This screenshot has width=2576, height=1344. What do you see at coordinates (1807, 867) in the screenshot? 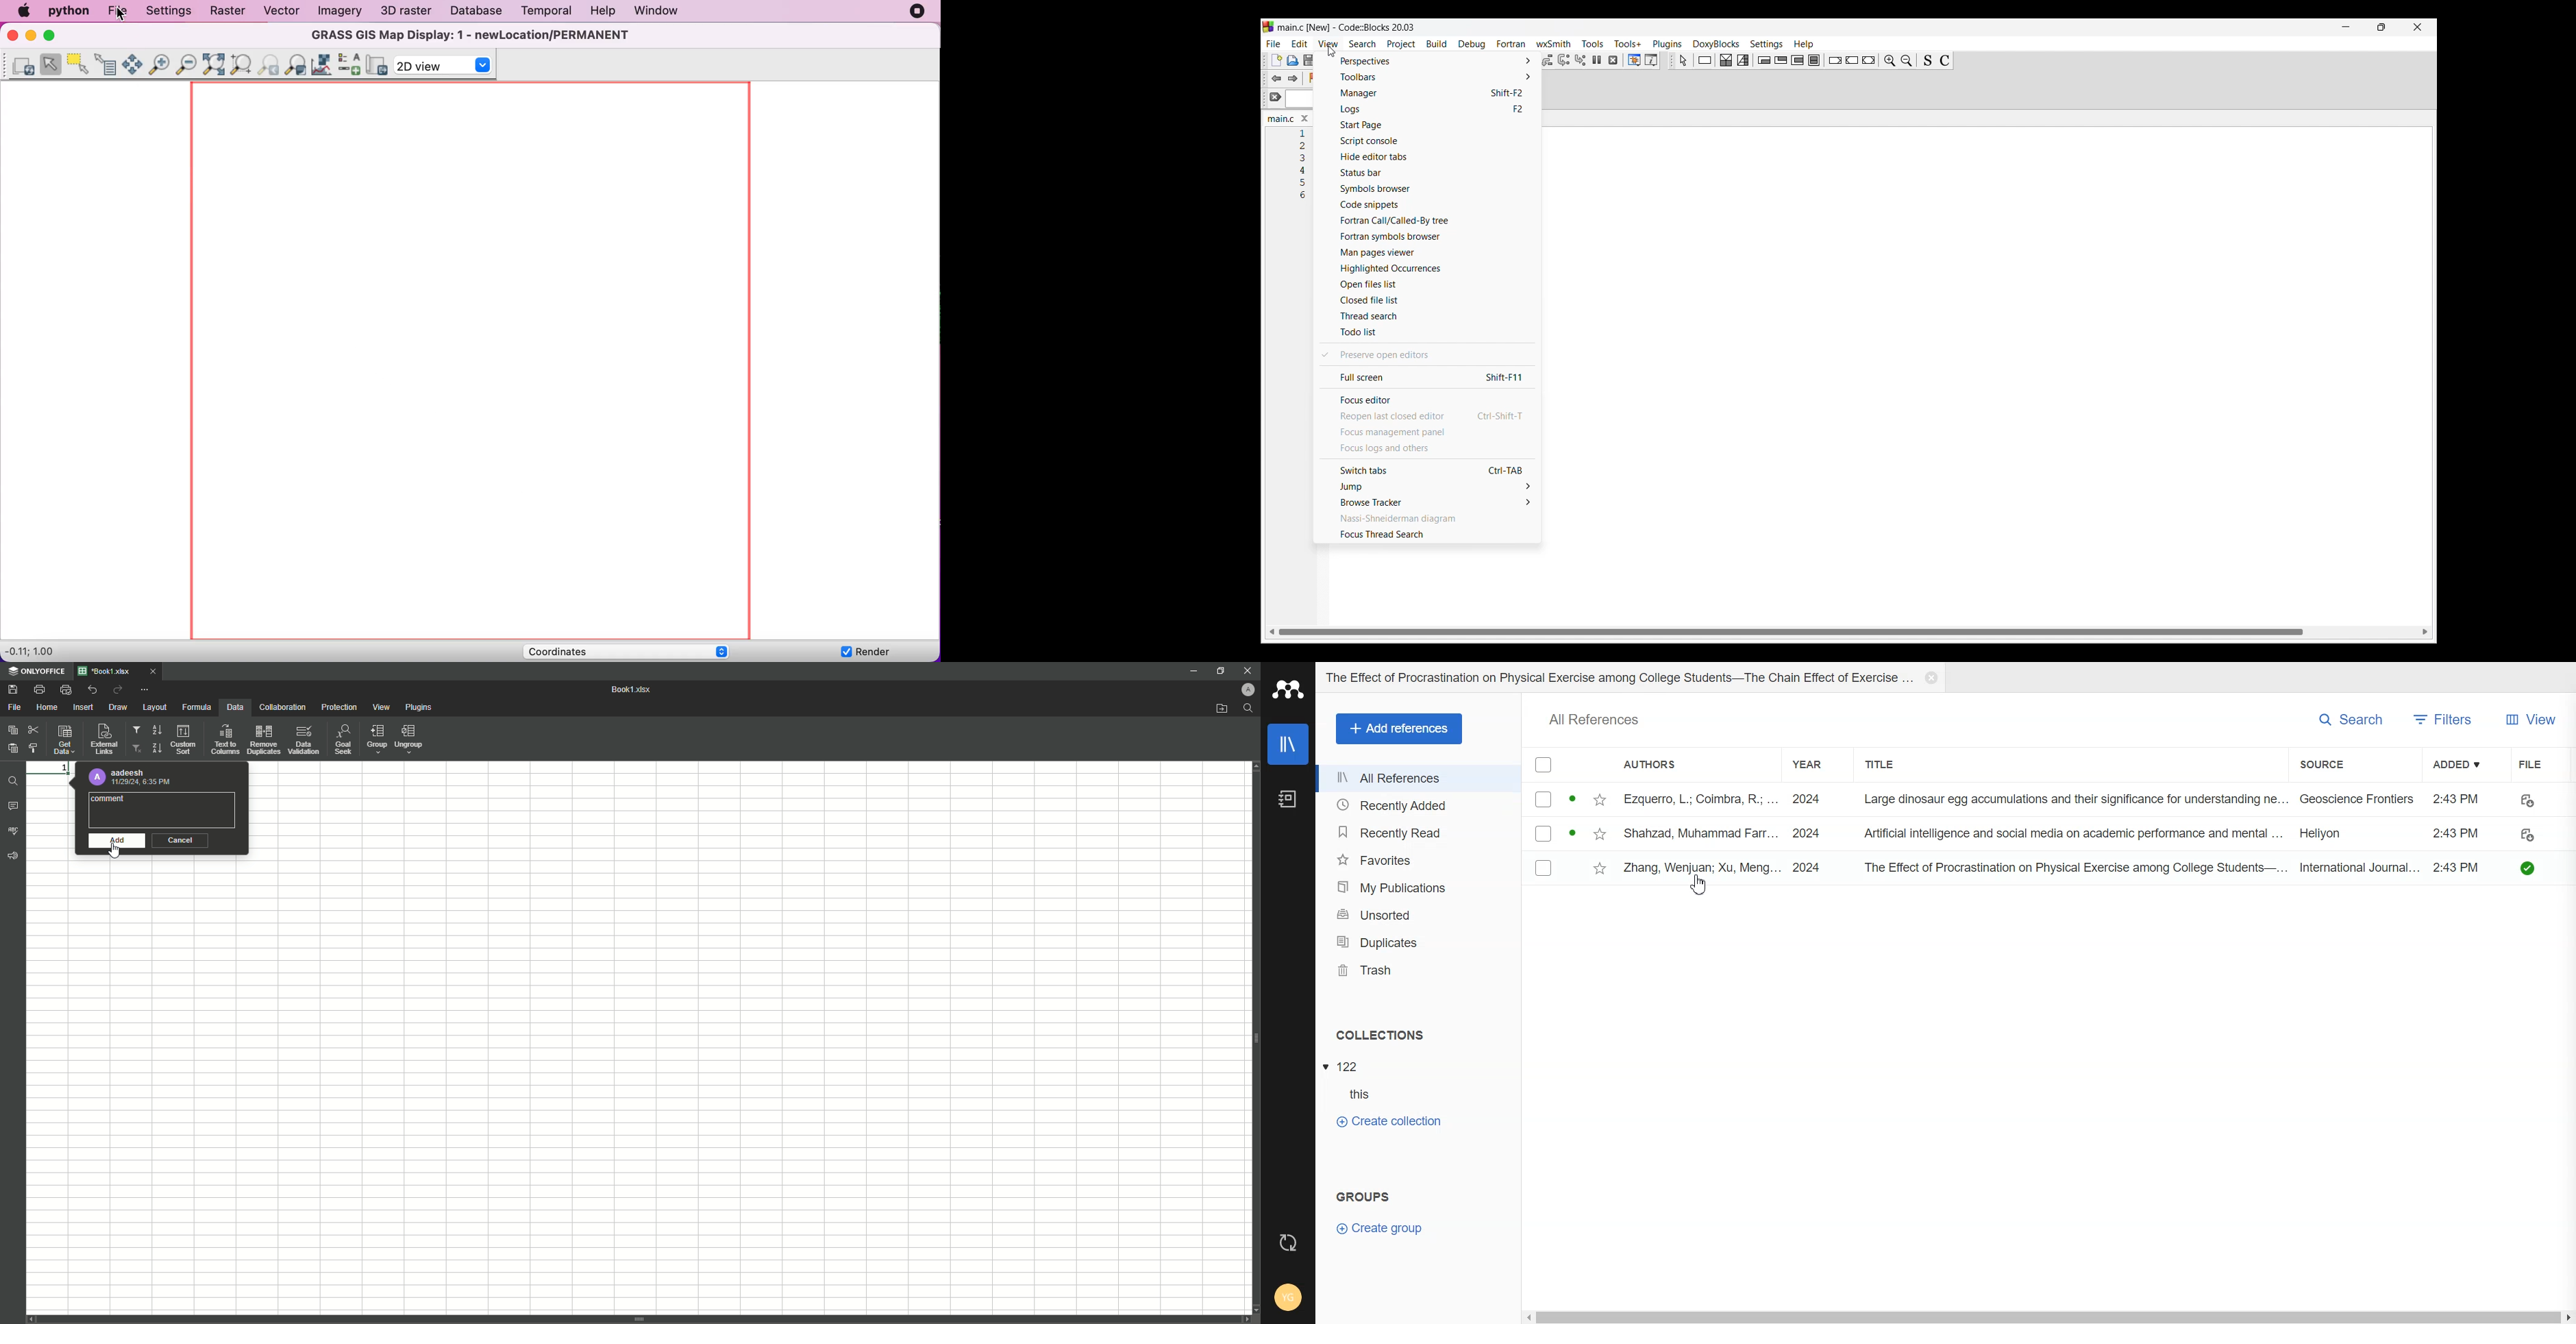
I see `2024` at bounding box center [1807, 867].